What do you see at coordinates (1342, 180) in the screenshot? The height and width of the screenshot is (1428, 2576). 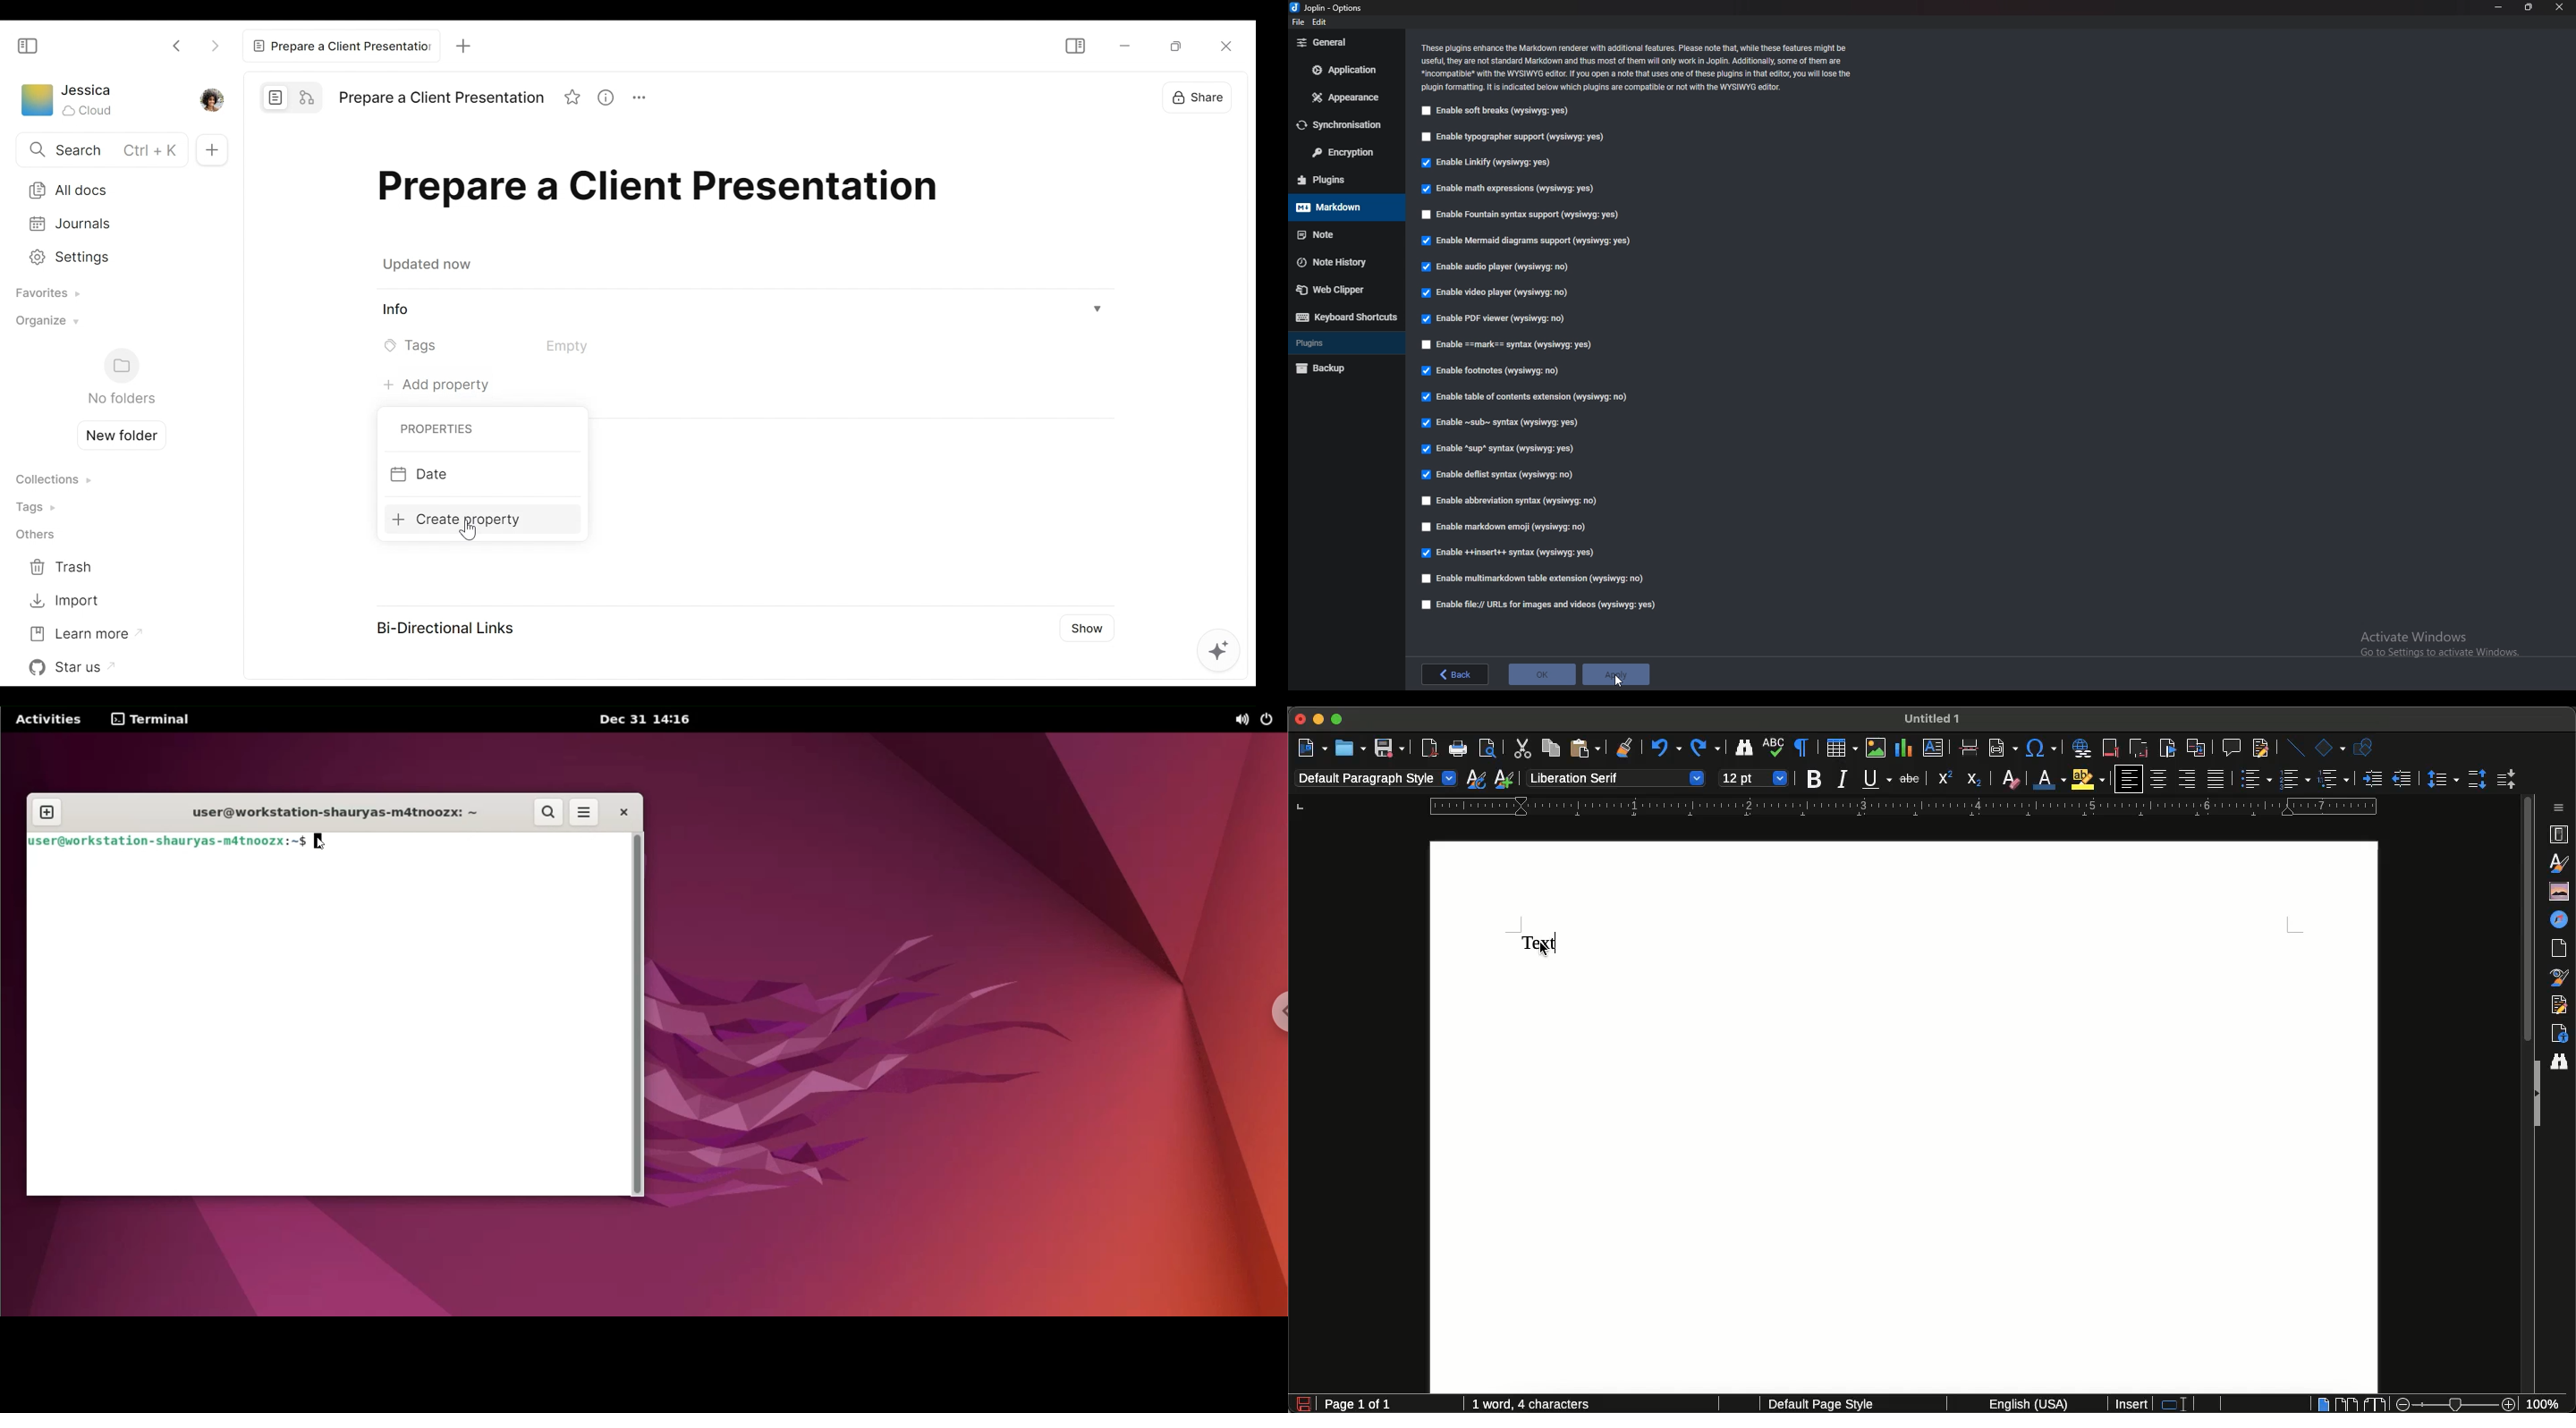 I see `plugins` at bounding box center [1342, 180].